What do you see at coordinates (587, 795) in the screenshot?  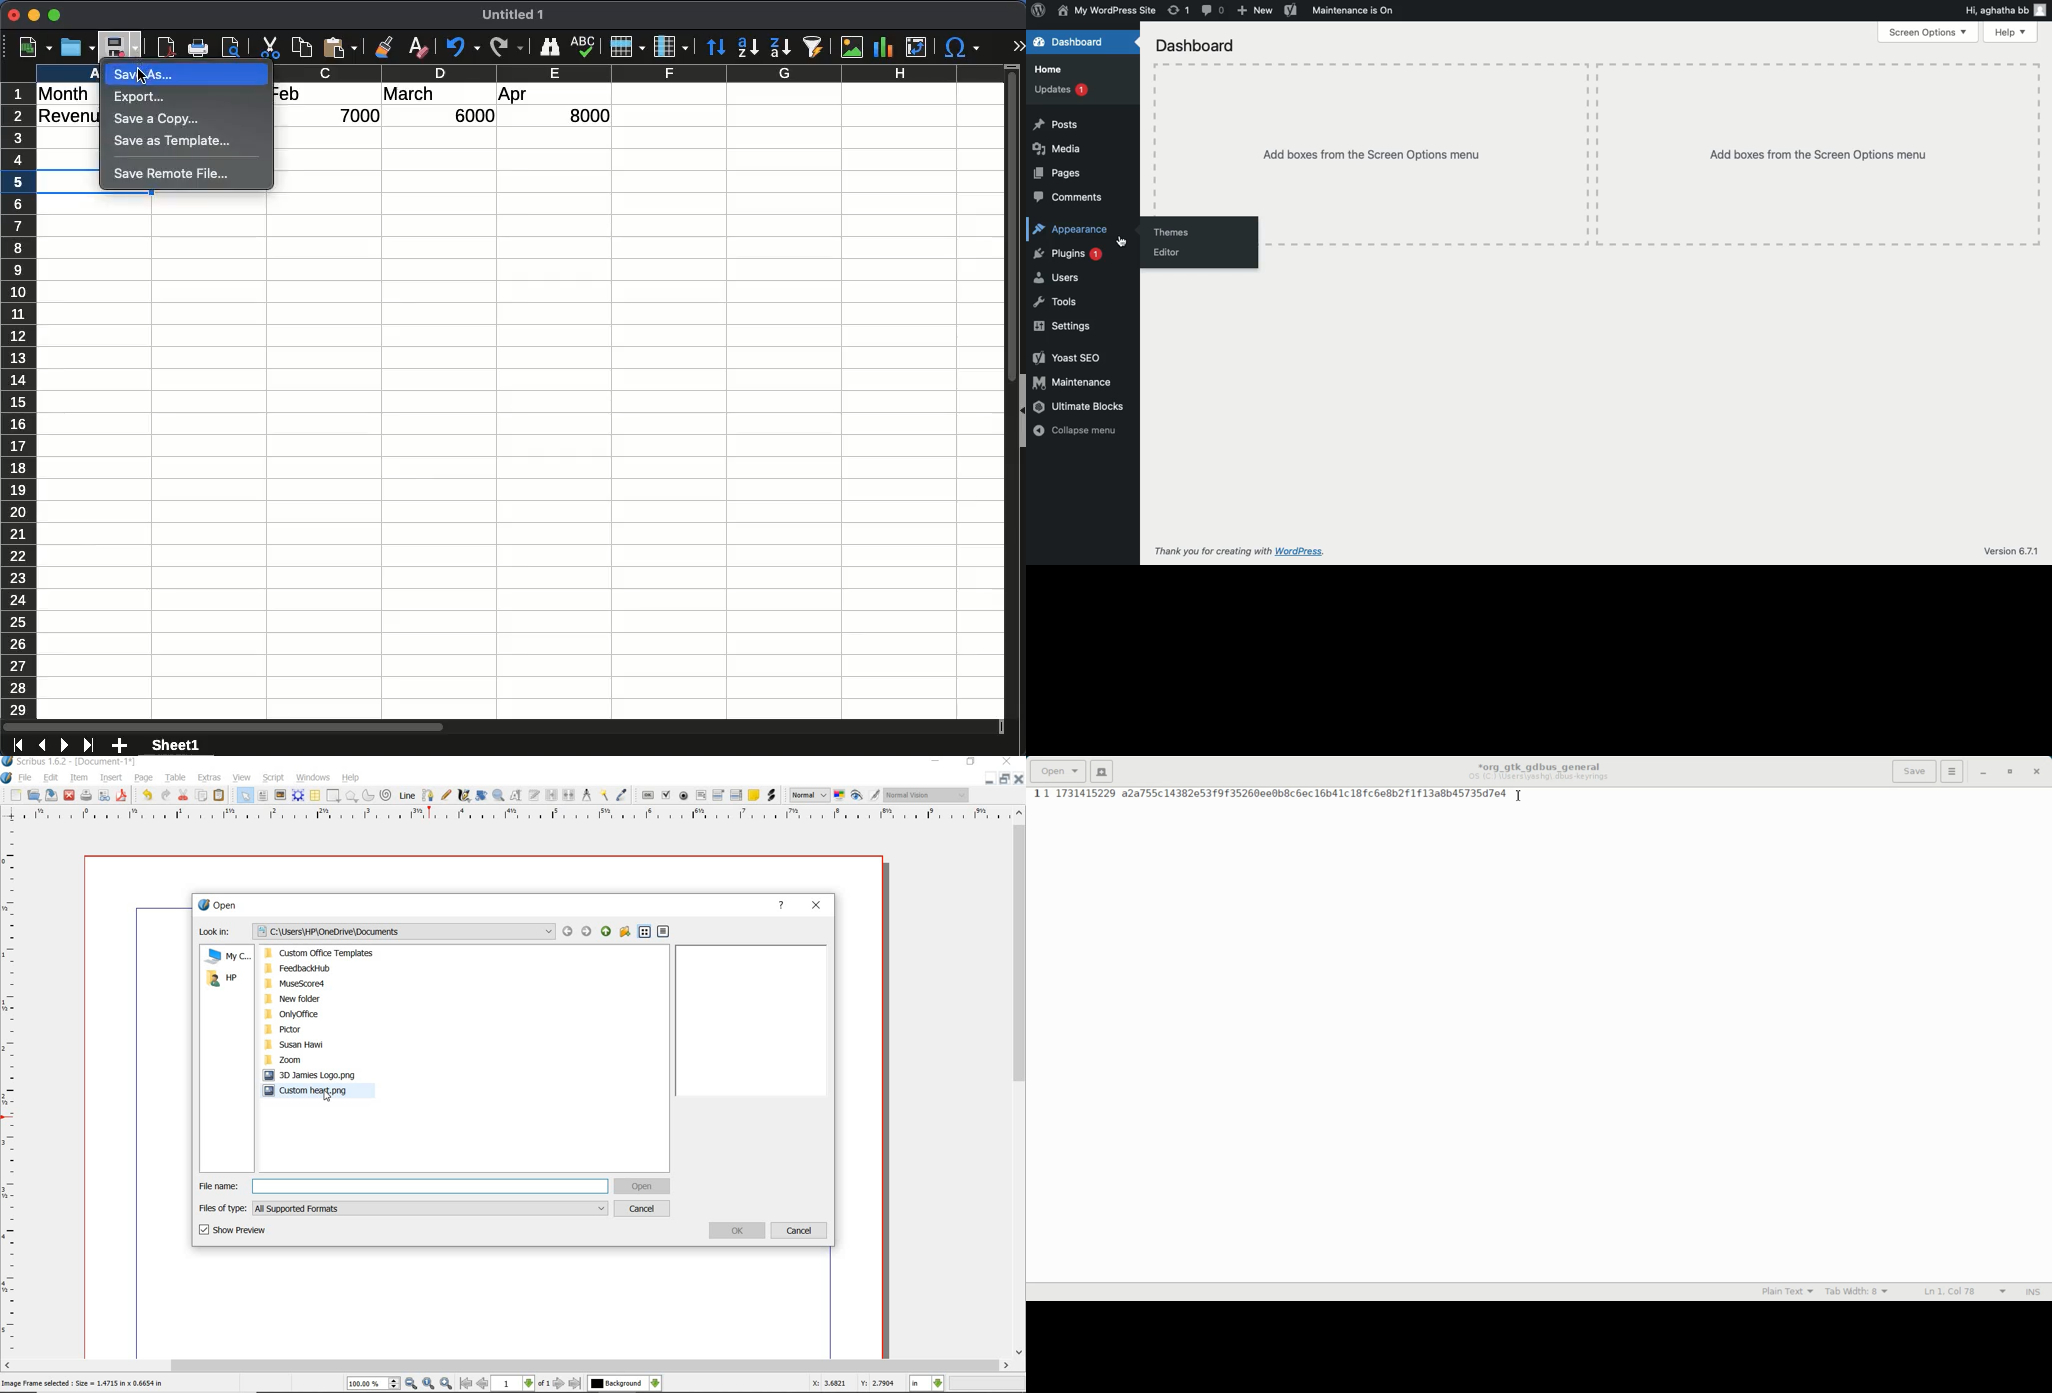 I see `measurements` at bounding box center [587, 795].